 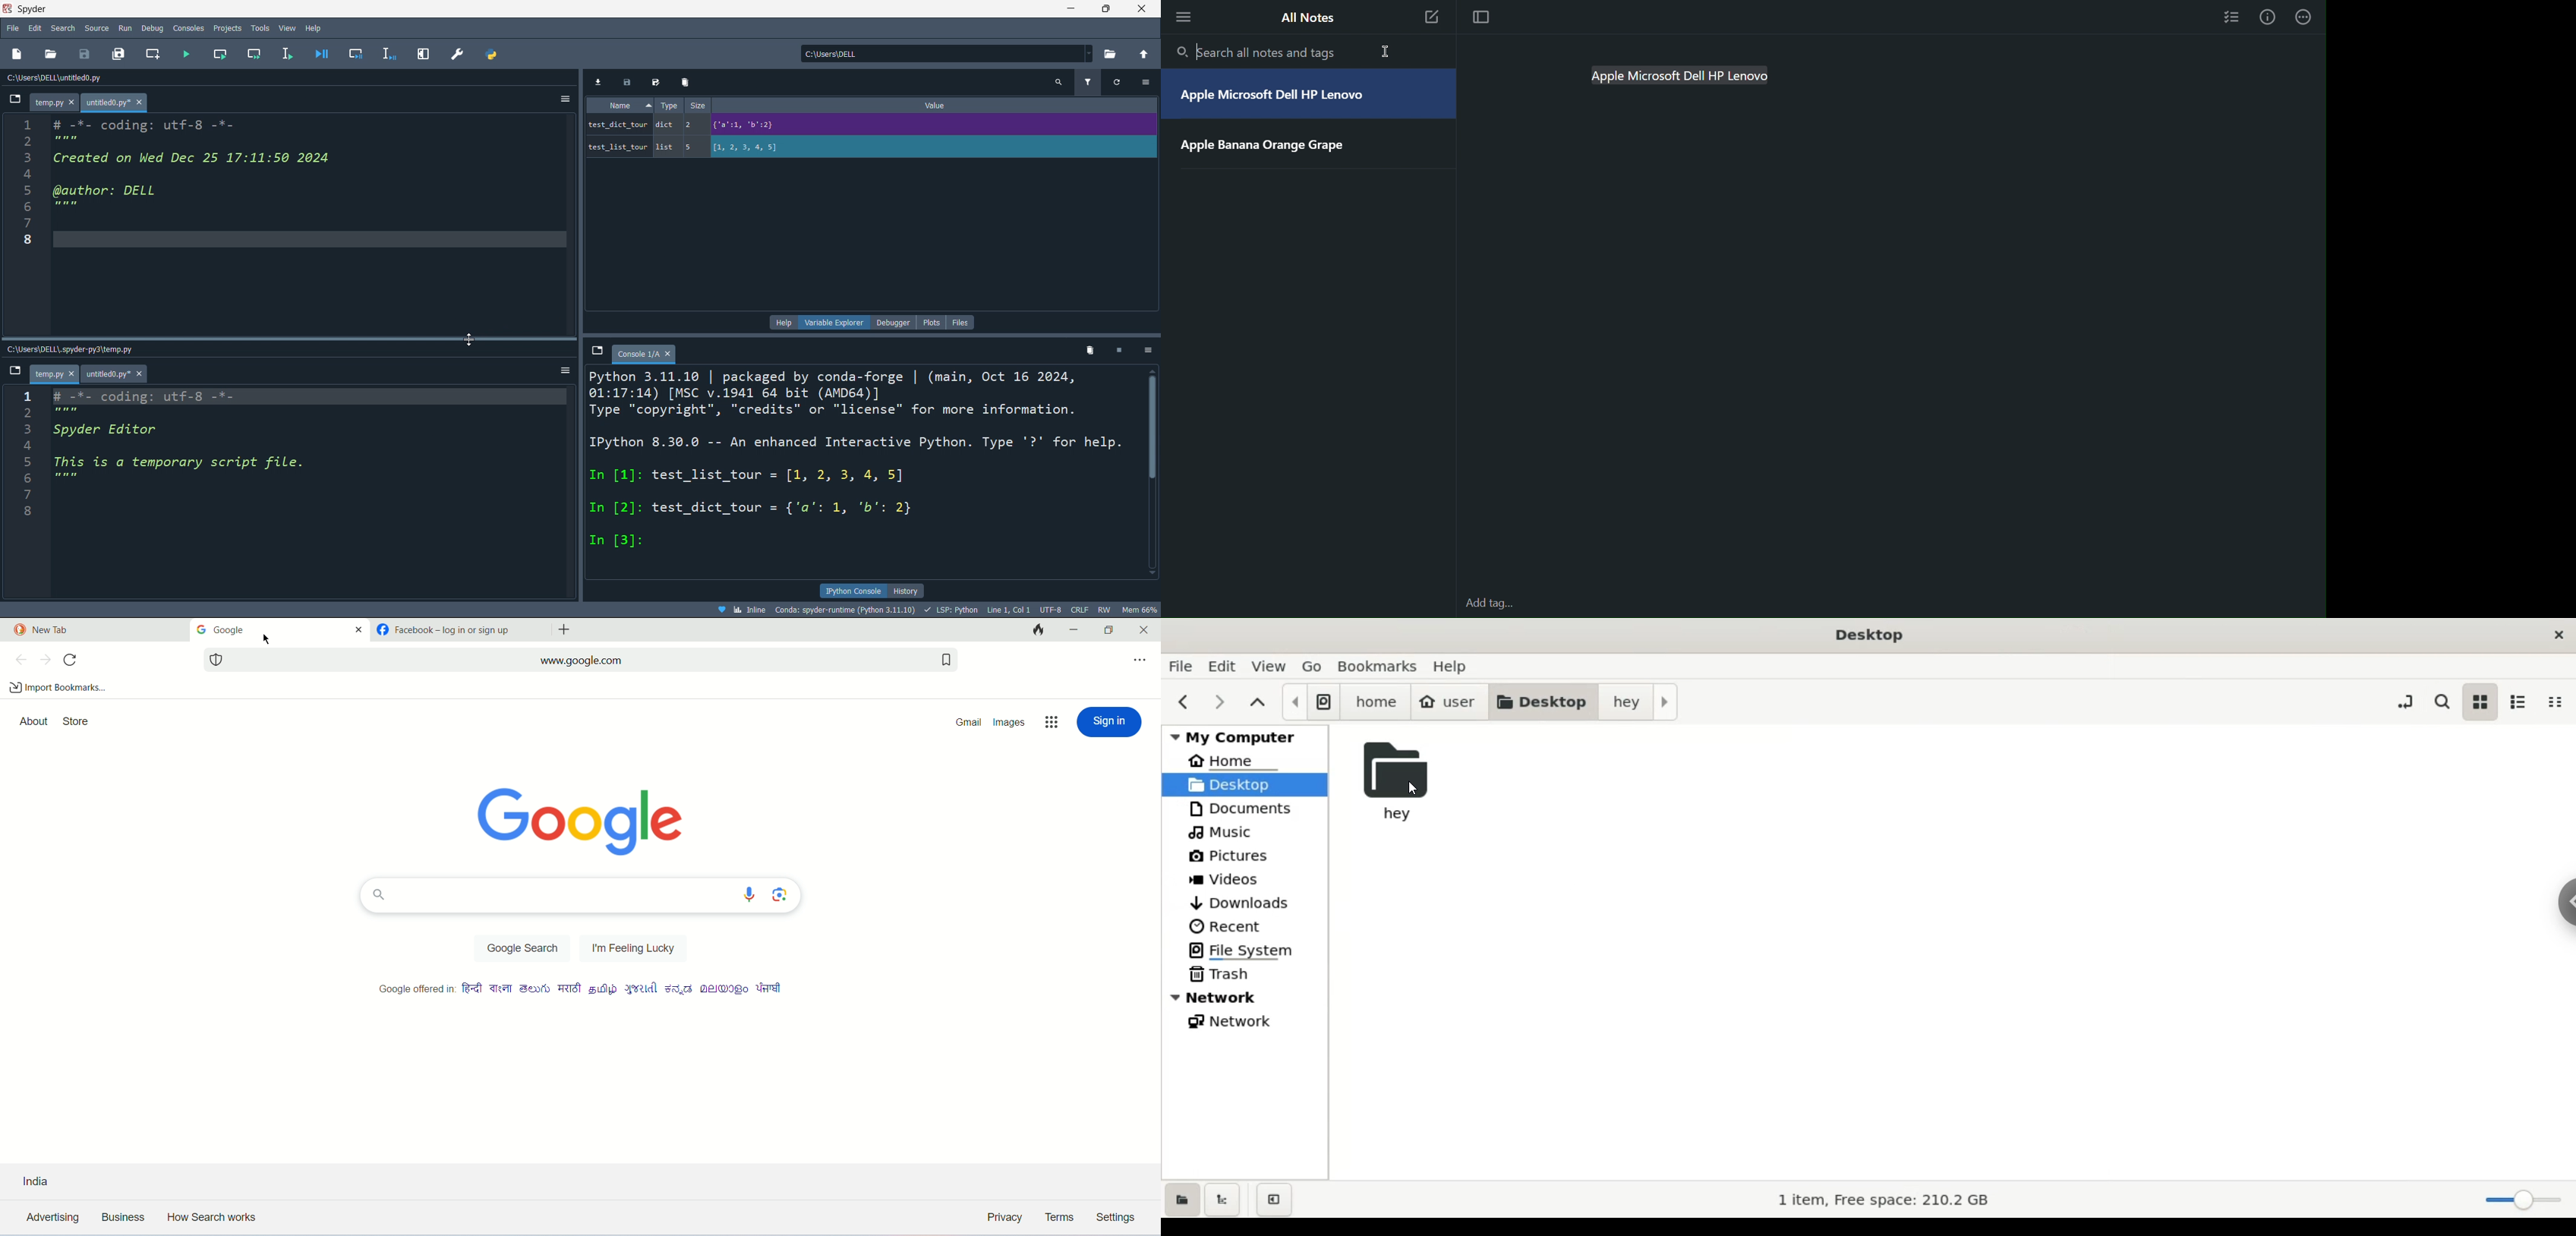 I want to click on LSP: Python, so click(x=955, y=609).